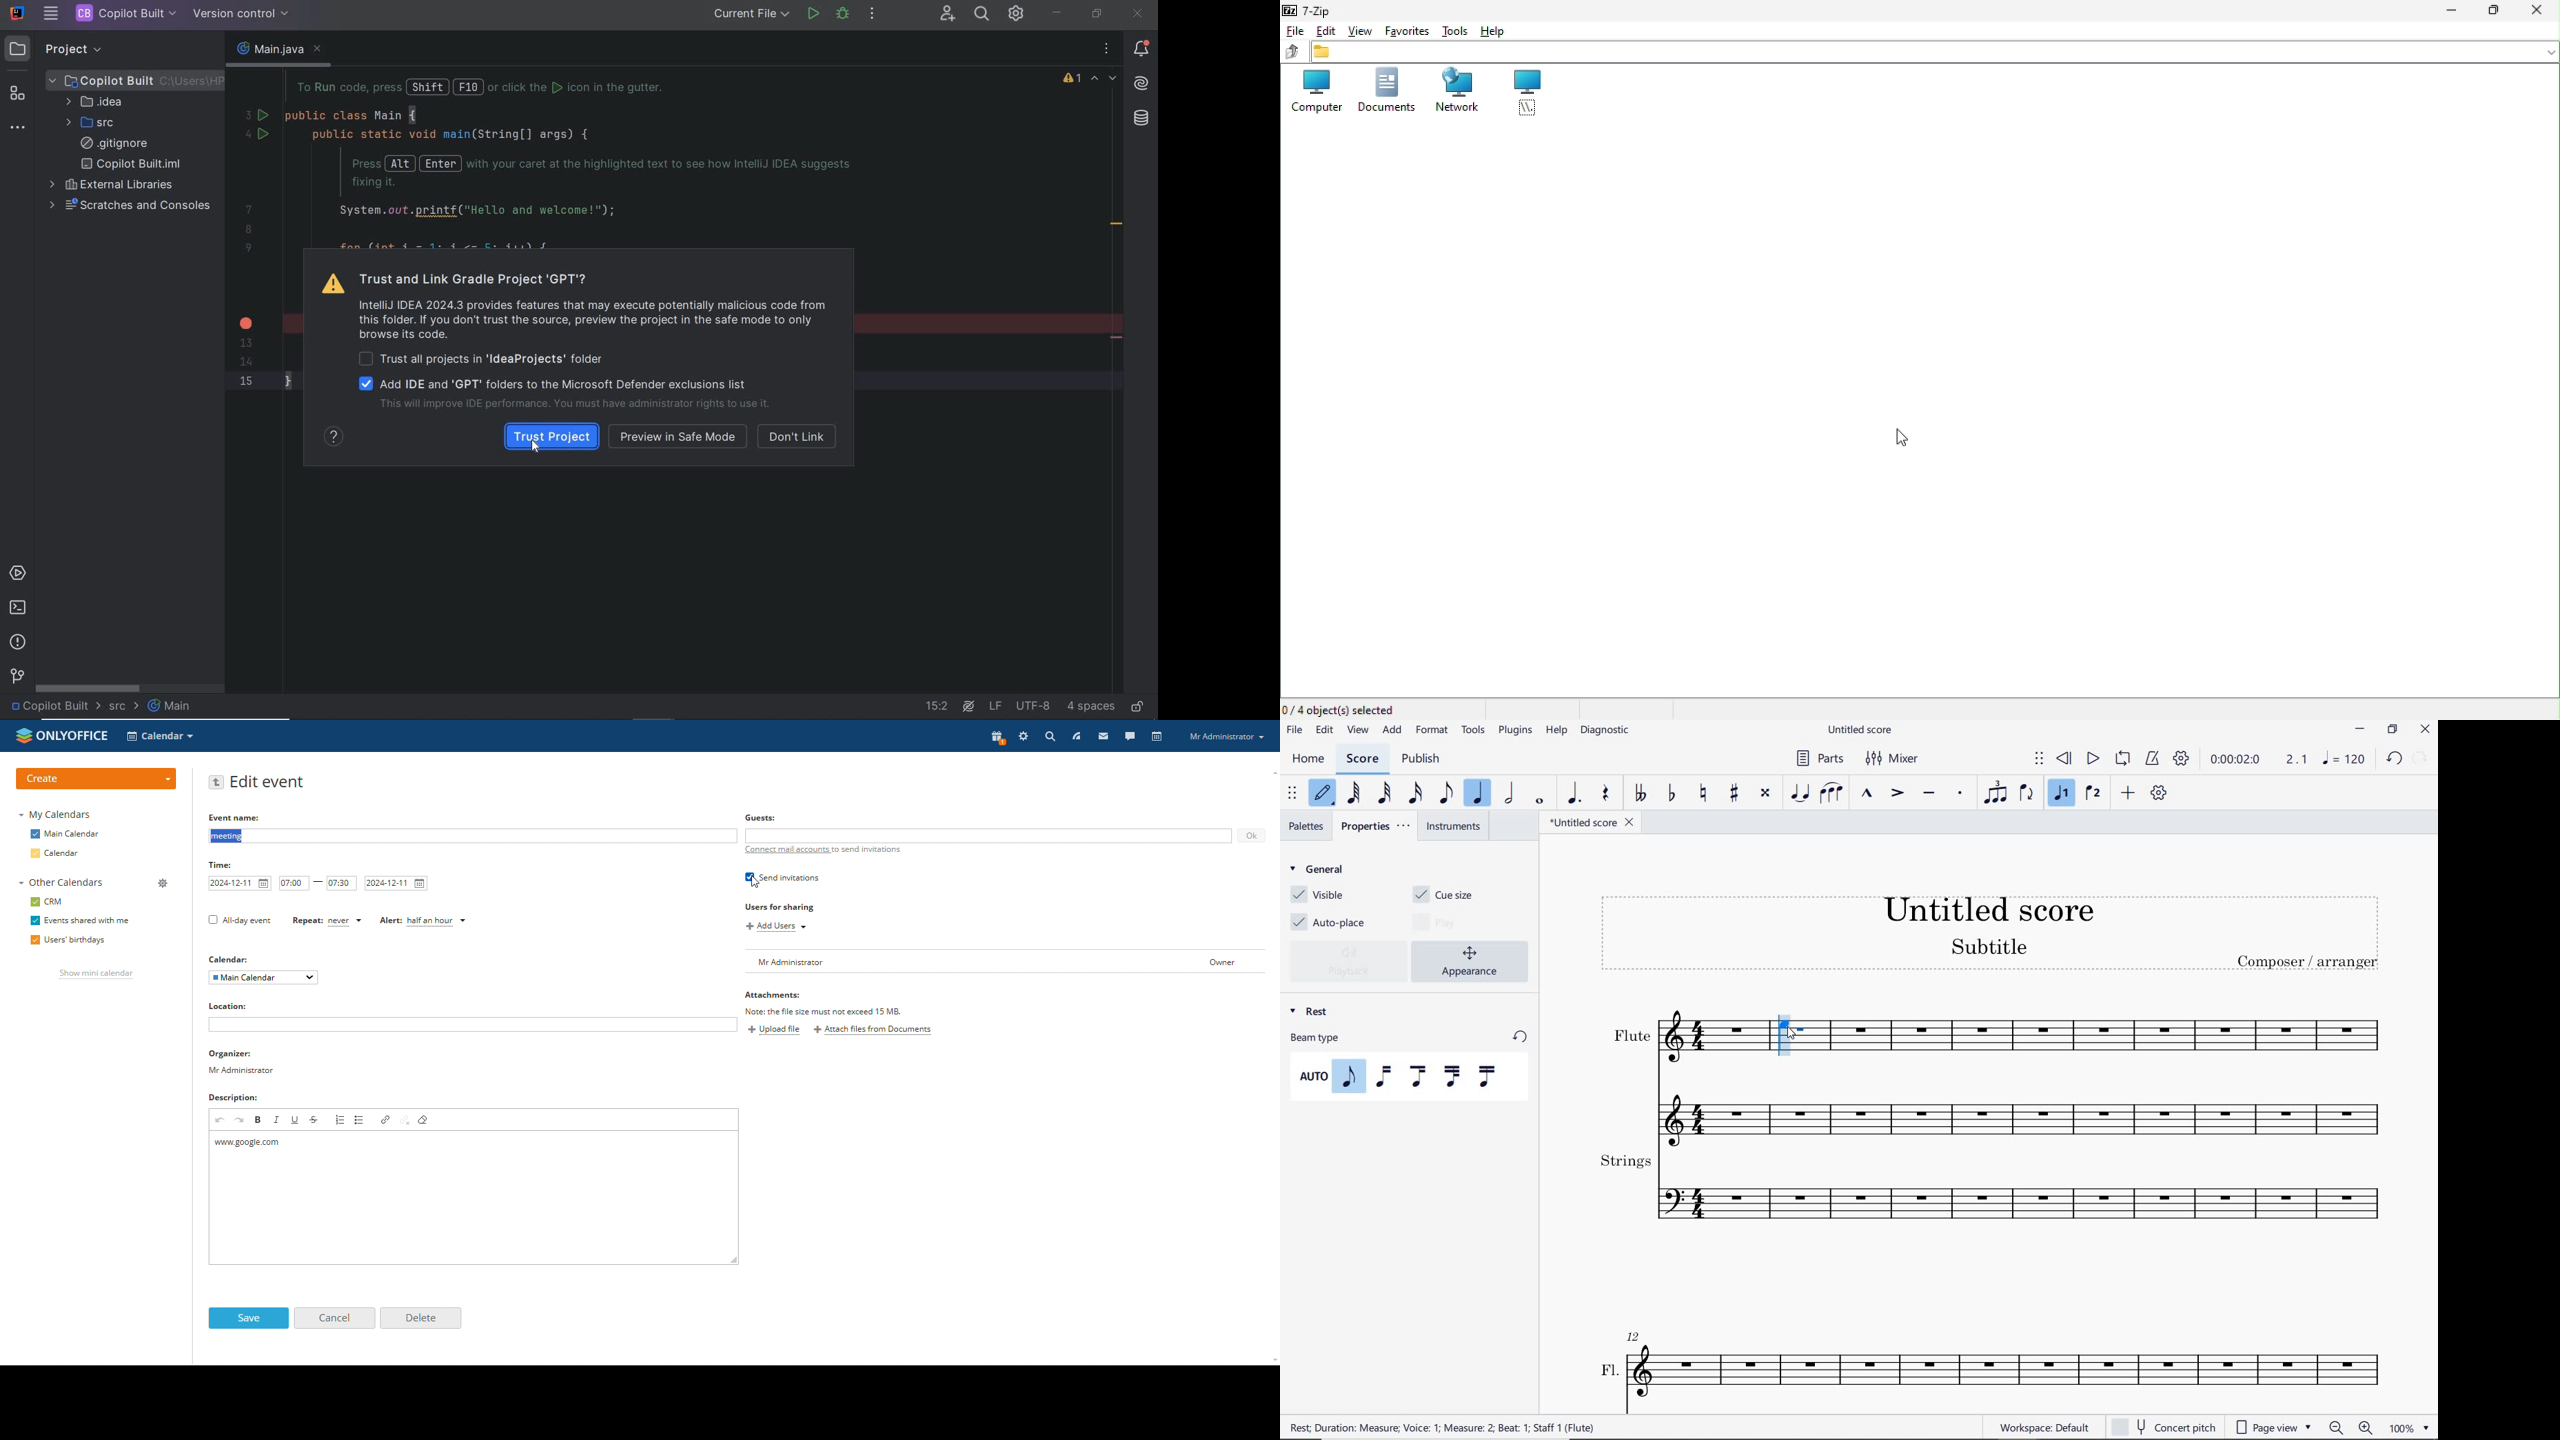 The width and height of the screenshot is (2576, 1456). I want to click on CUE NOTE: QUARTER, so click(1787, 1037).